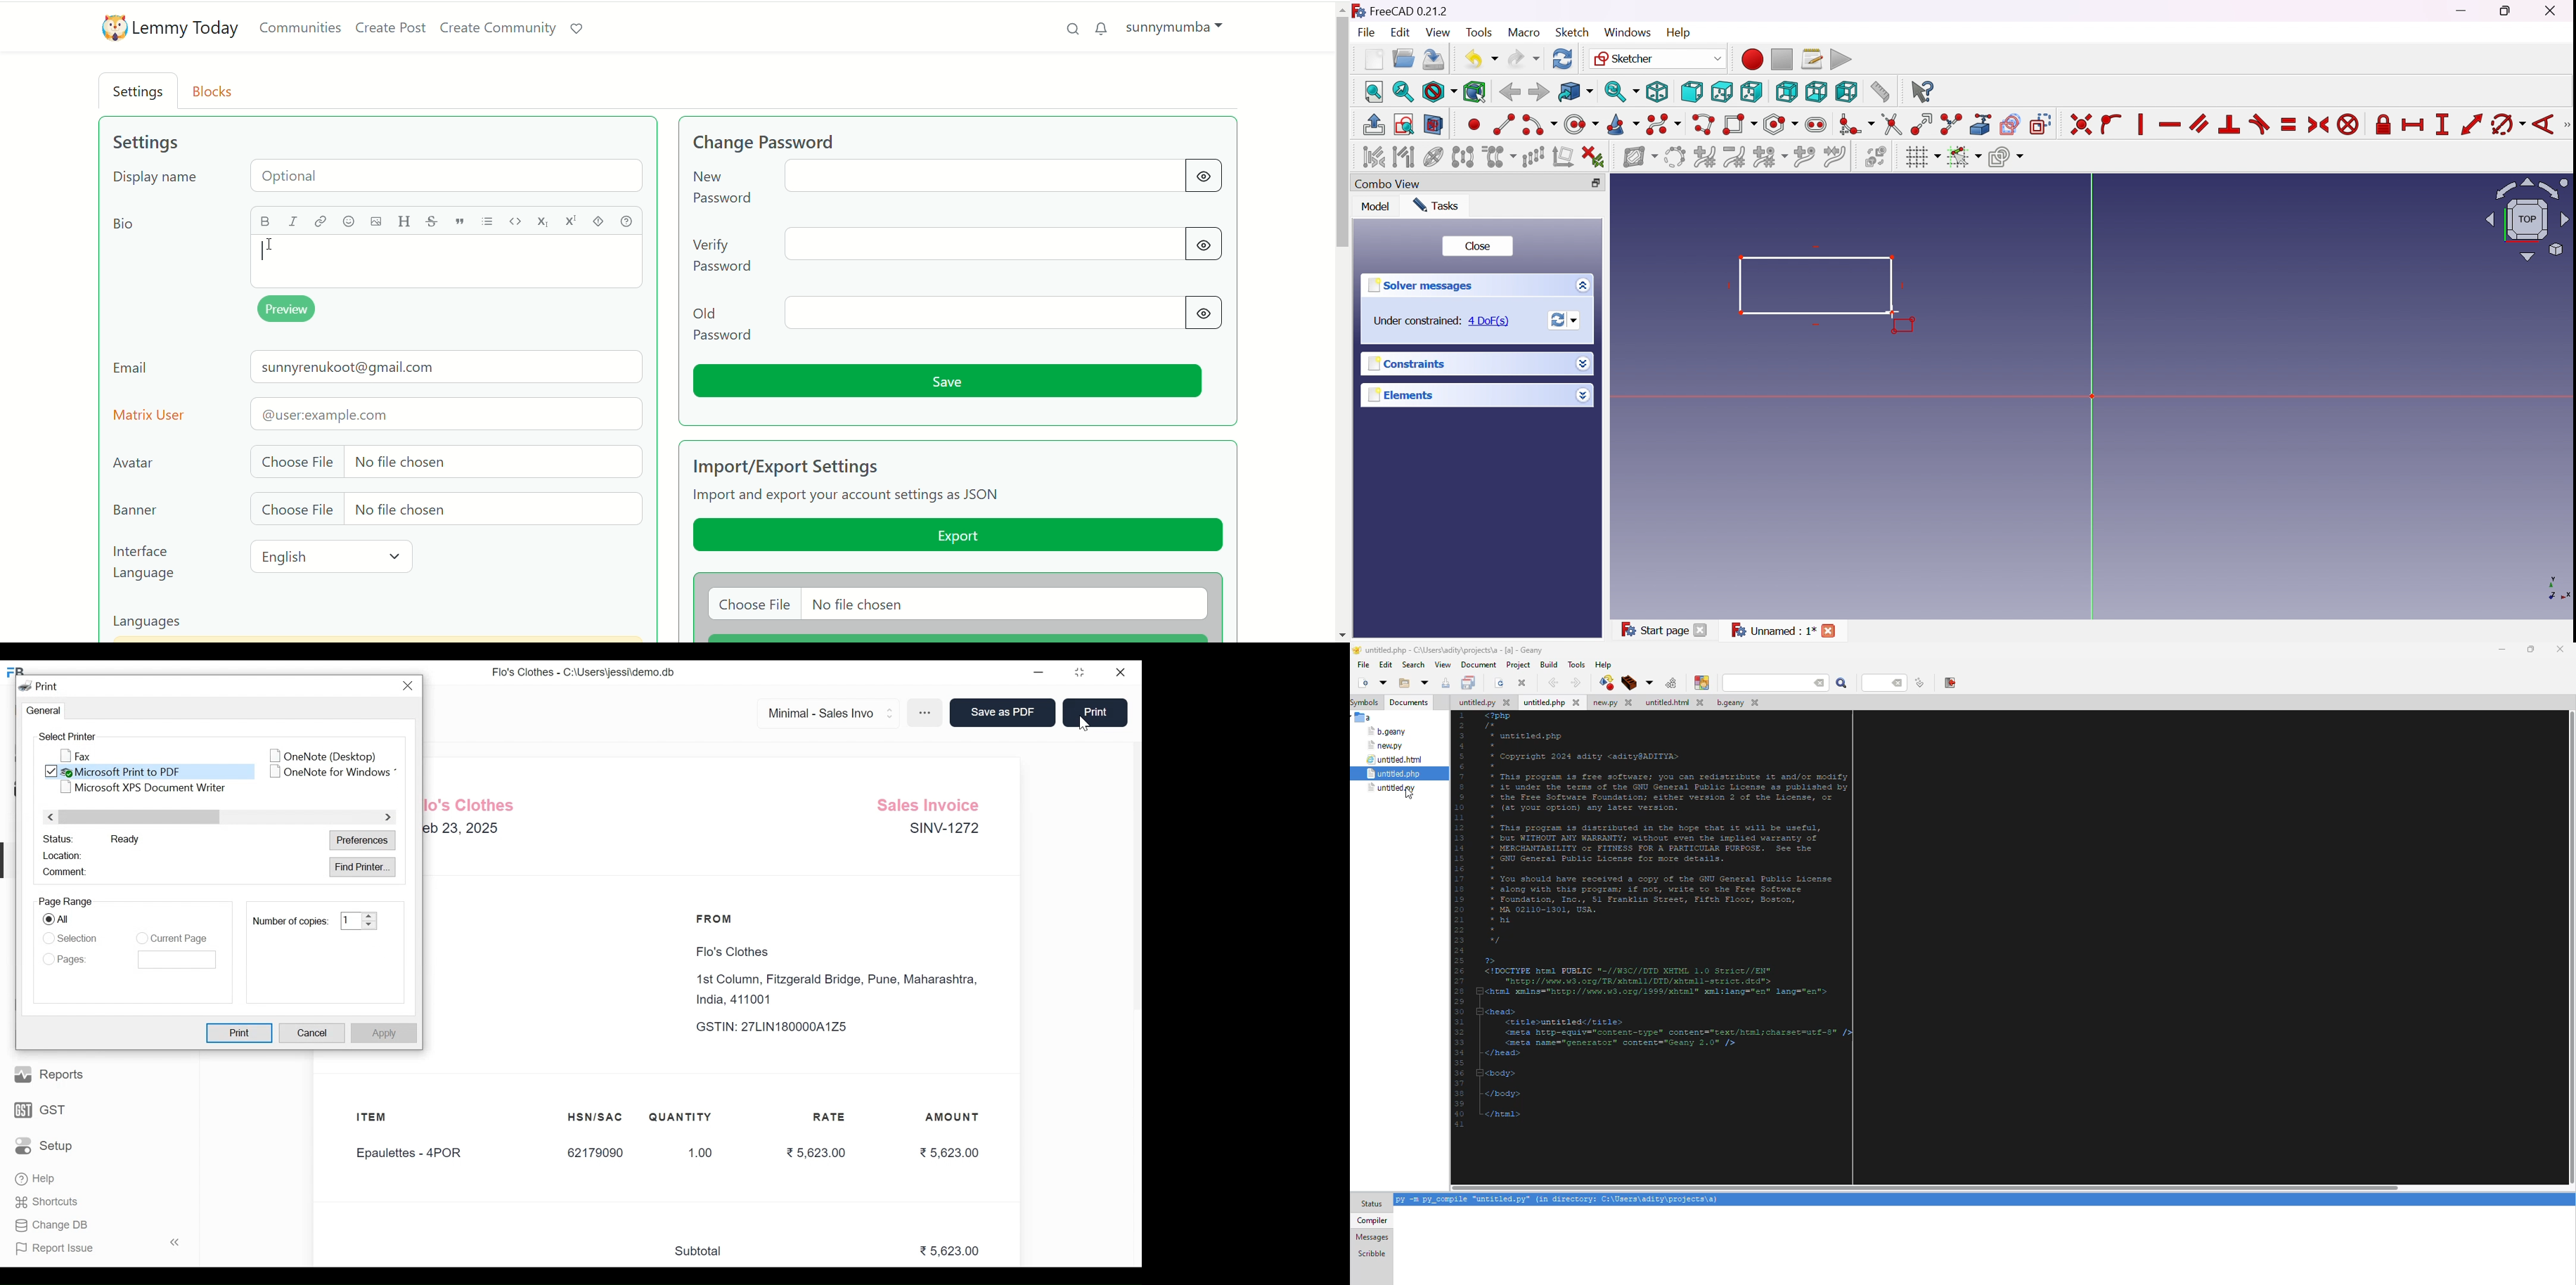 The height and width of the screenshot is (1288, 2576). Describe the element at coordinates (833, 1117) in the screenshot. I see `RATE` at that location.